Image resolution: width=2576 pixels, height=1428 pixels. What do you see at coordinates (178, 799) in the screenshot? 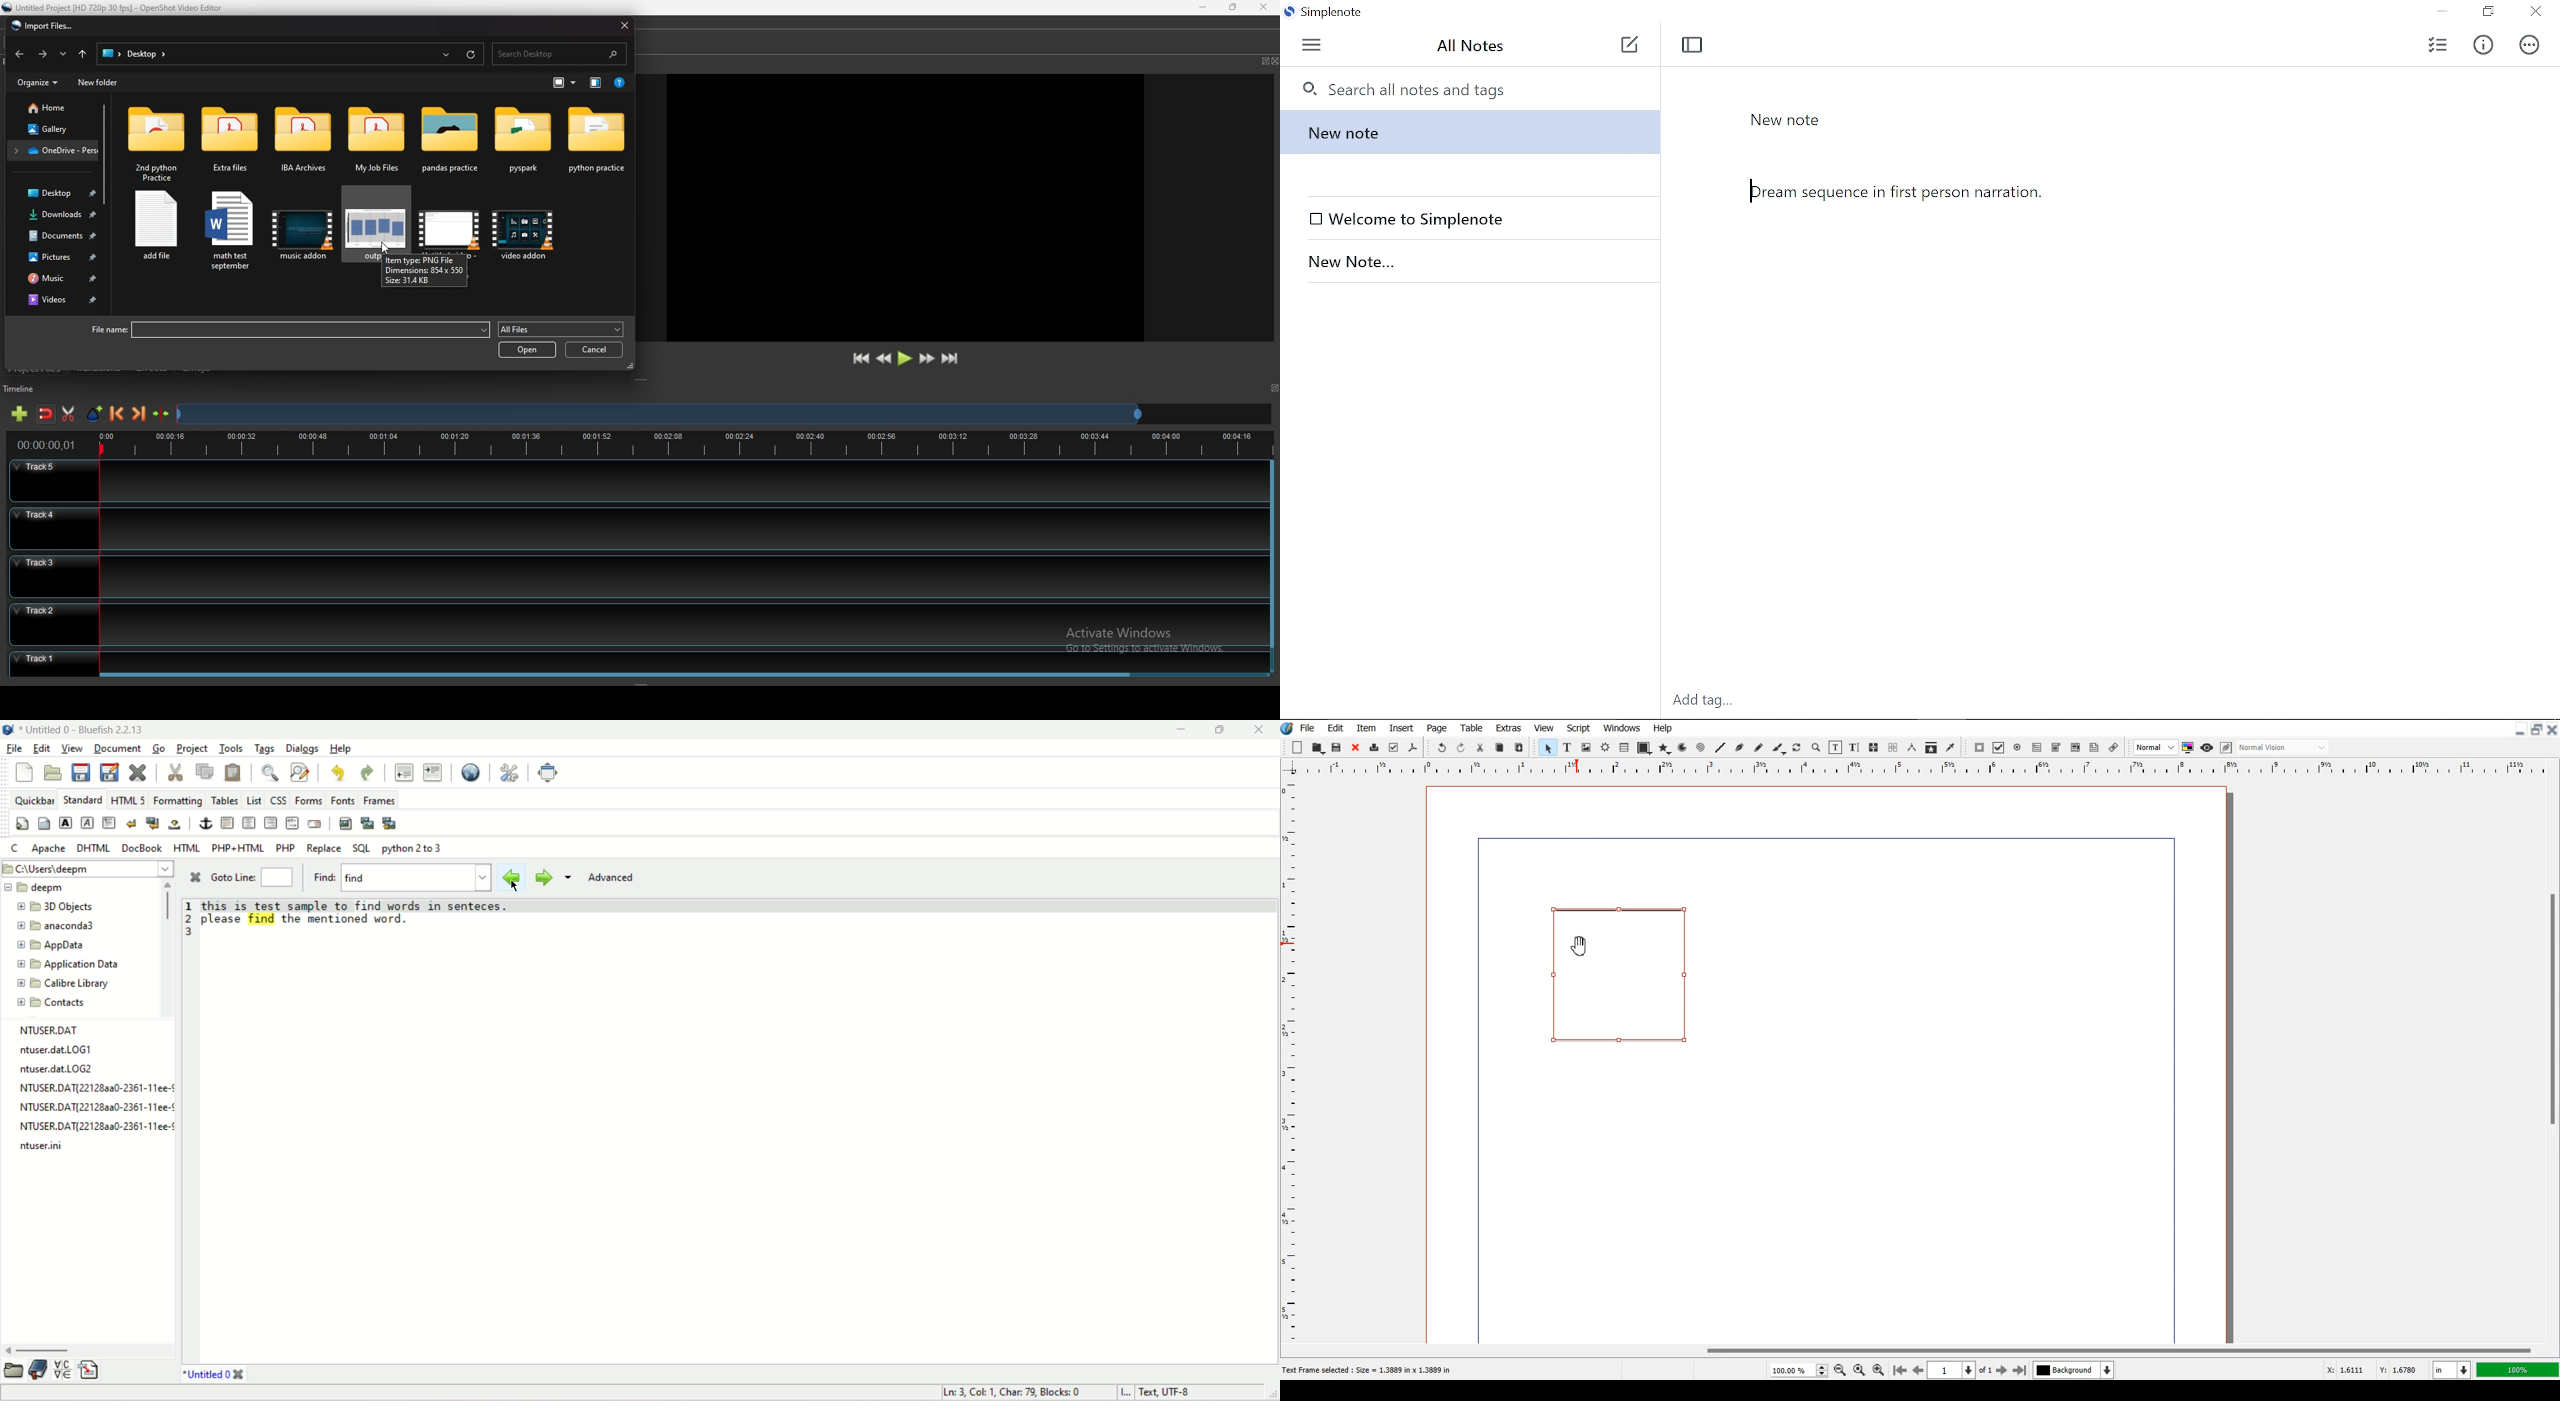
I see `formatting` at bounding box center [178, 799].